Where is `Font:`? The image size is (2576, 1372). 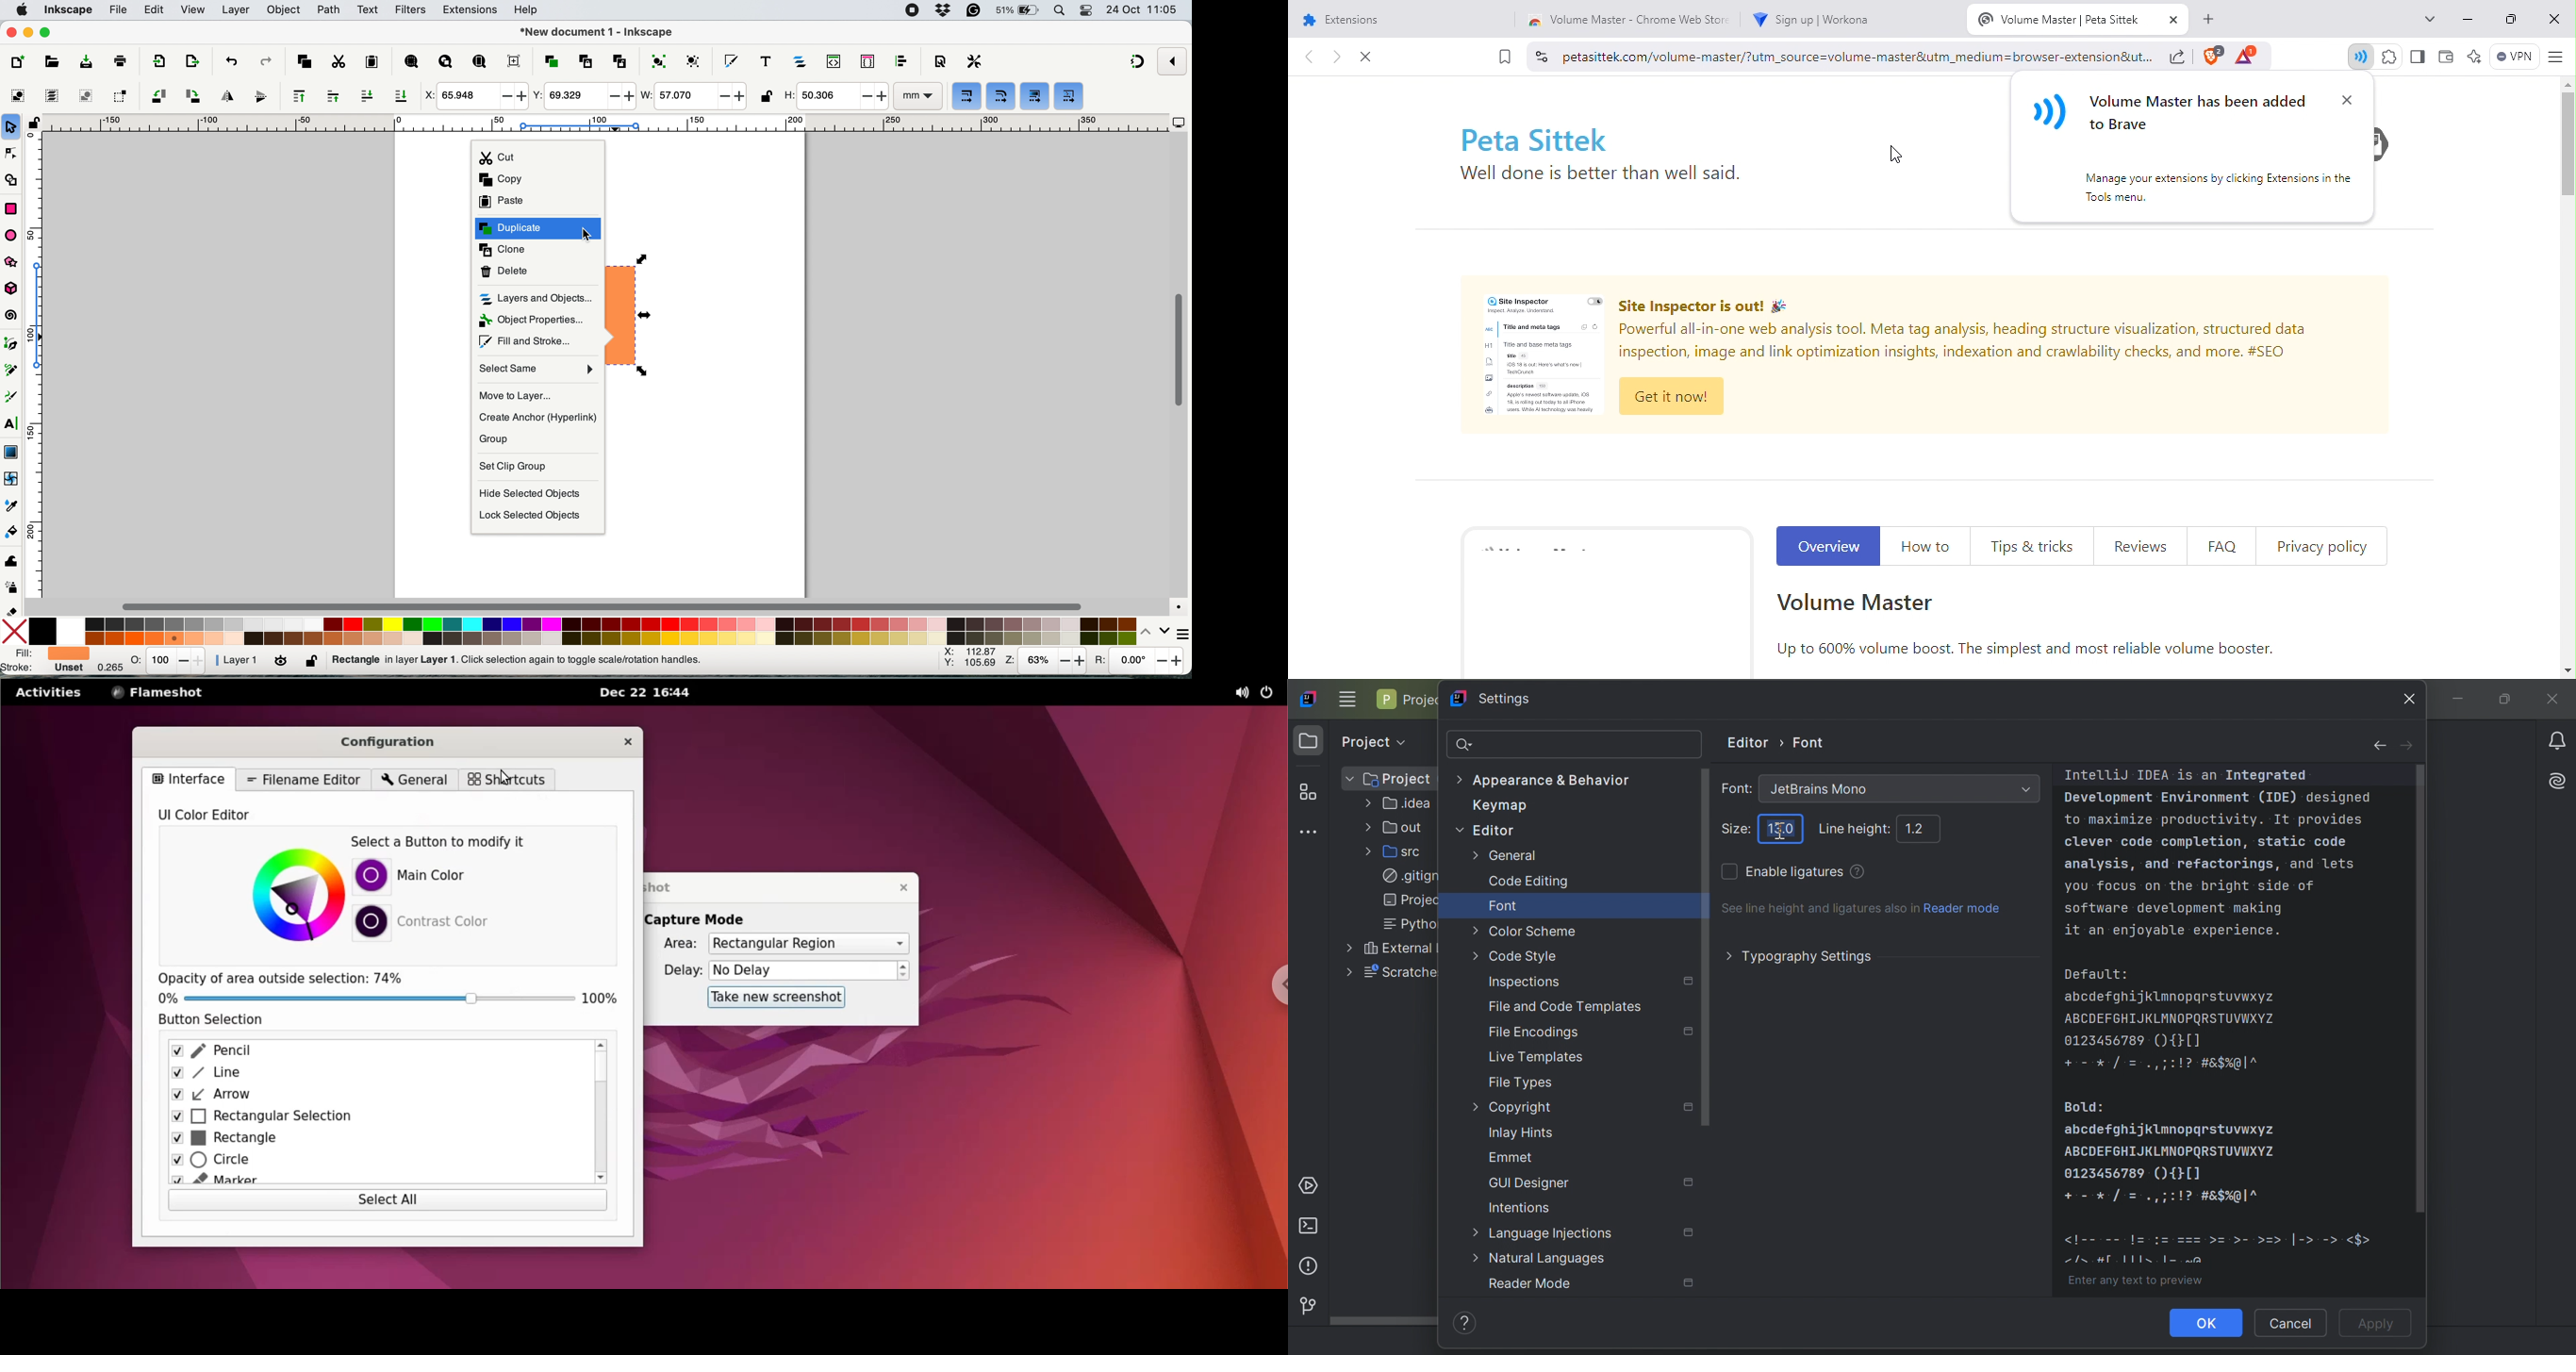
Font: is located at coordinates (1735, 788).